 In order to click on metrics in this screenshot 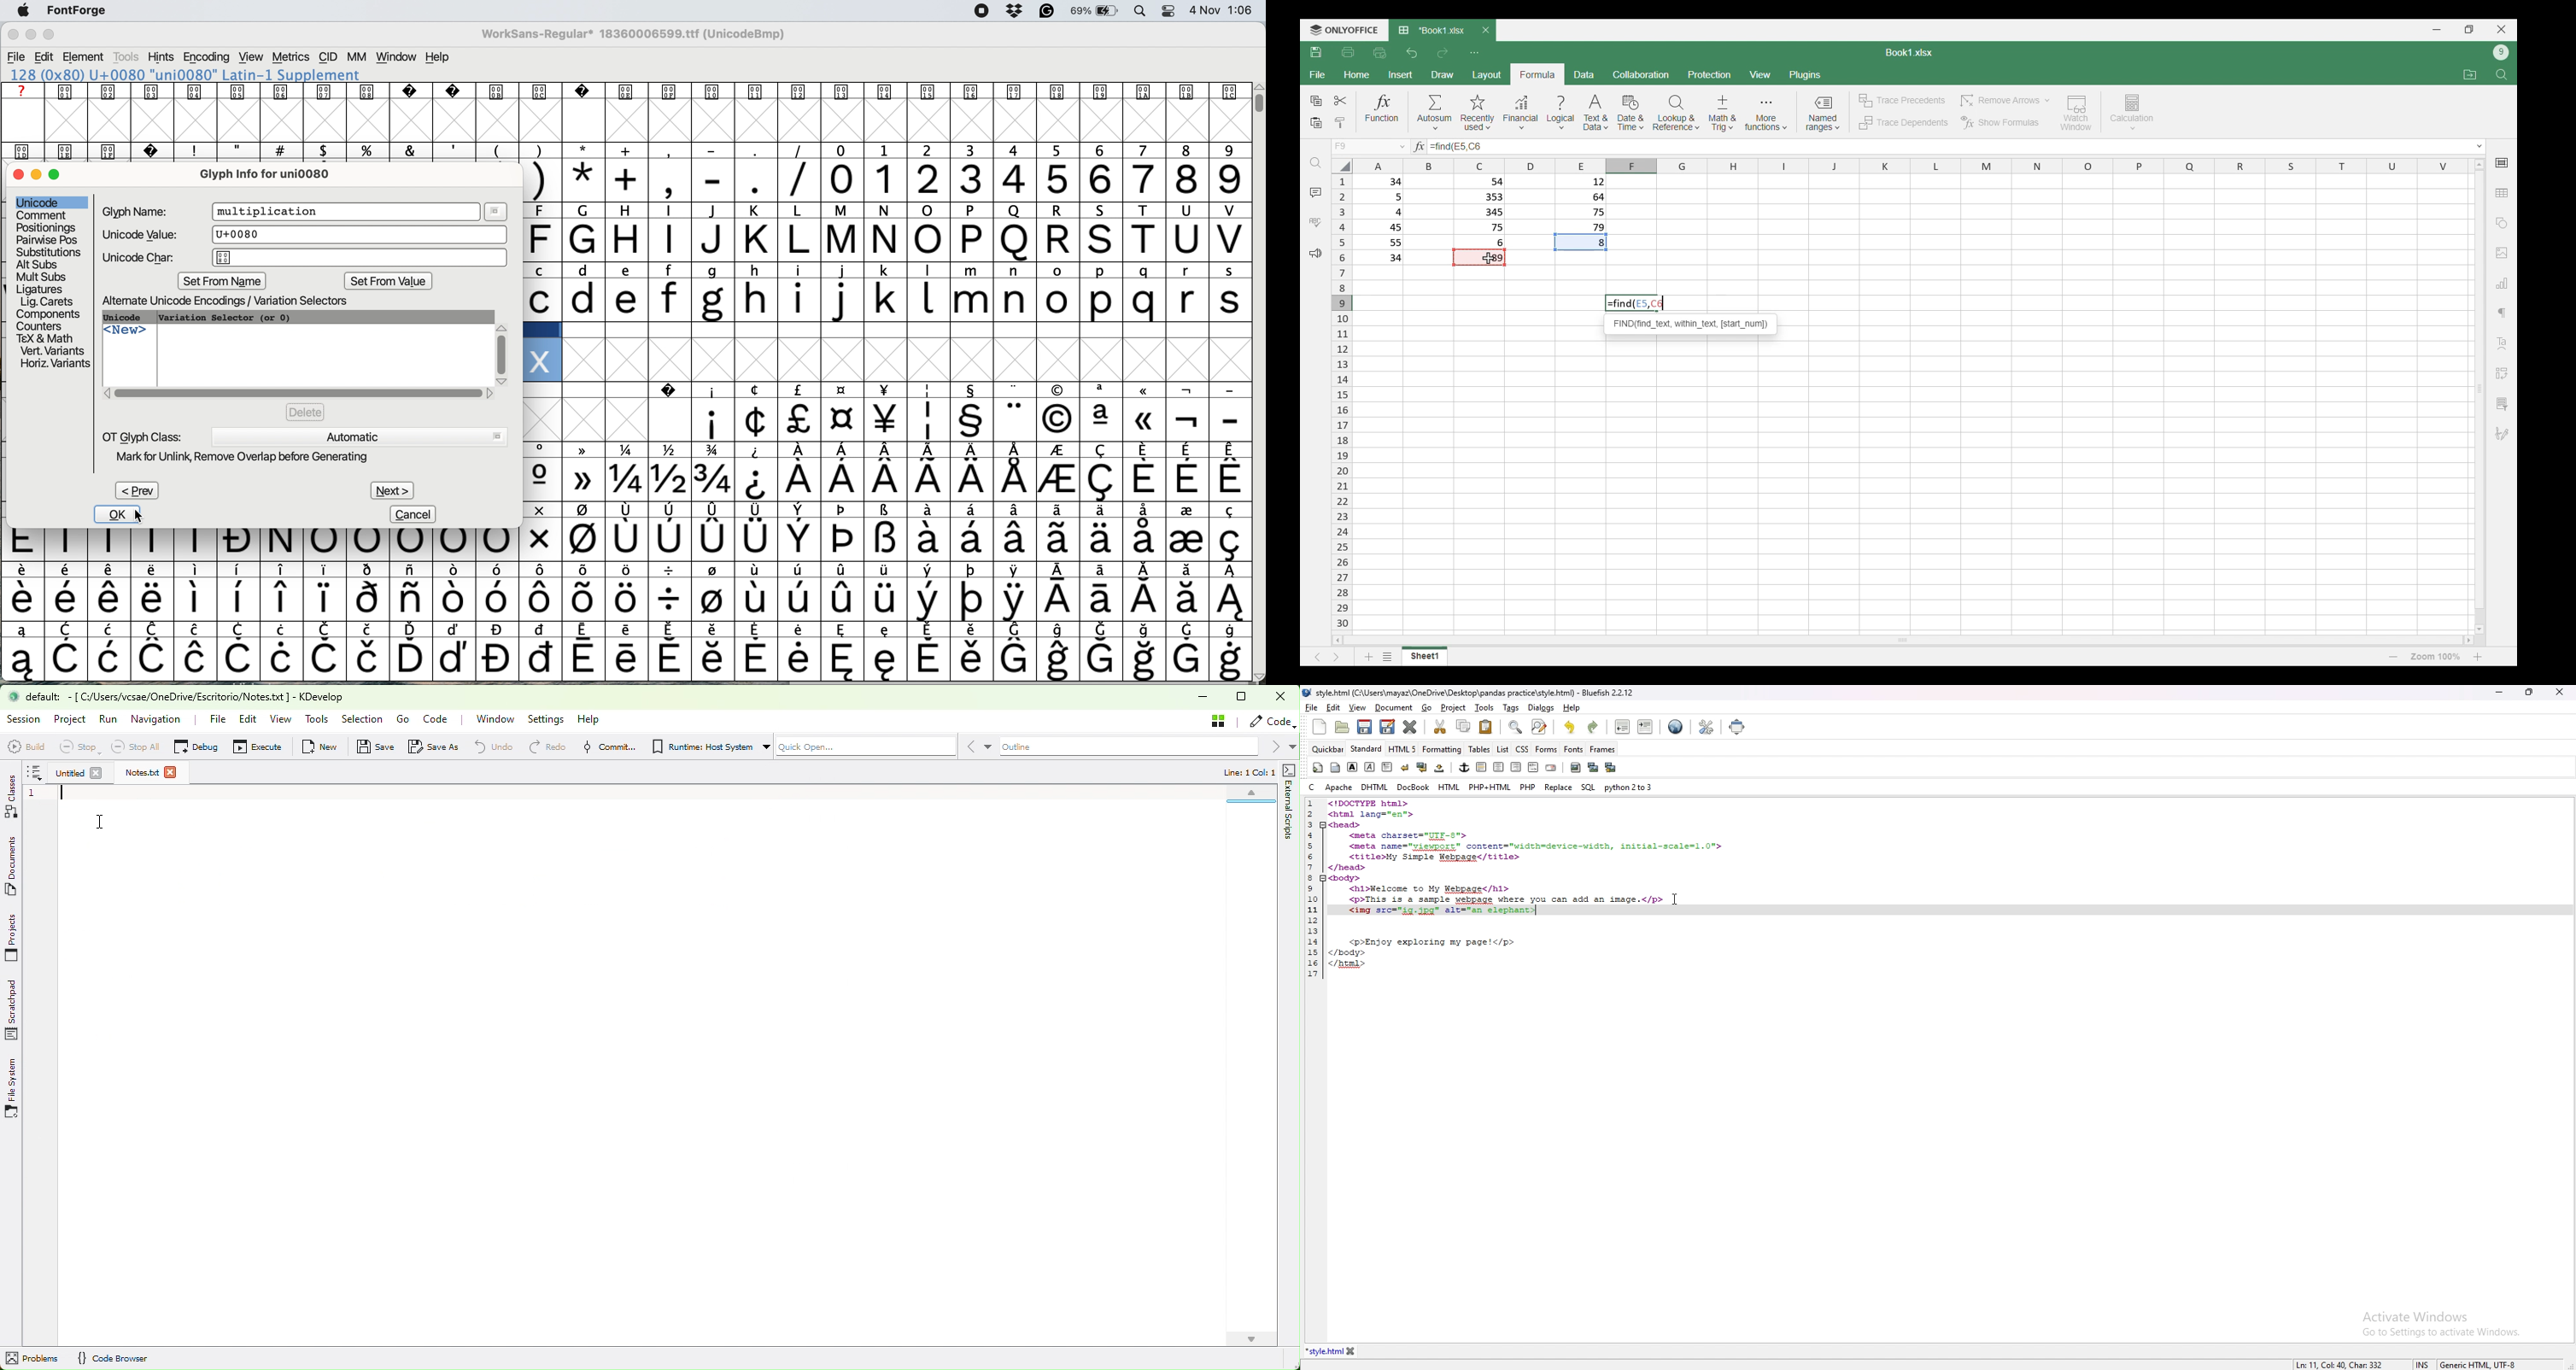, I will do `click(292, 57)`.